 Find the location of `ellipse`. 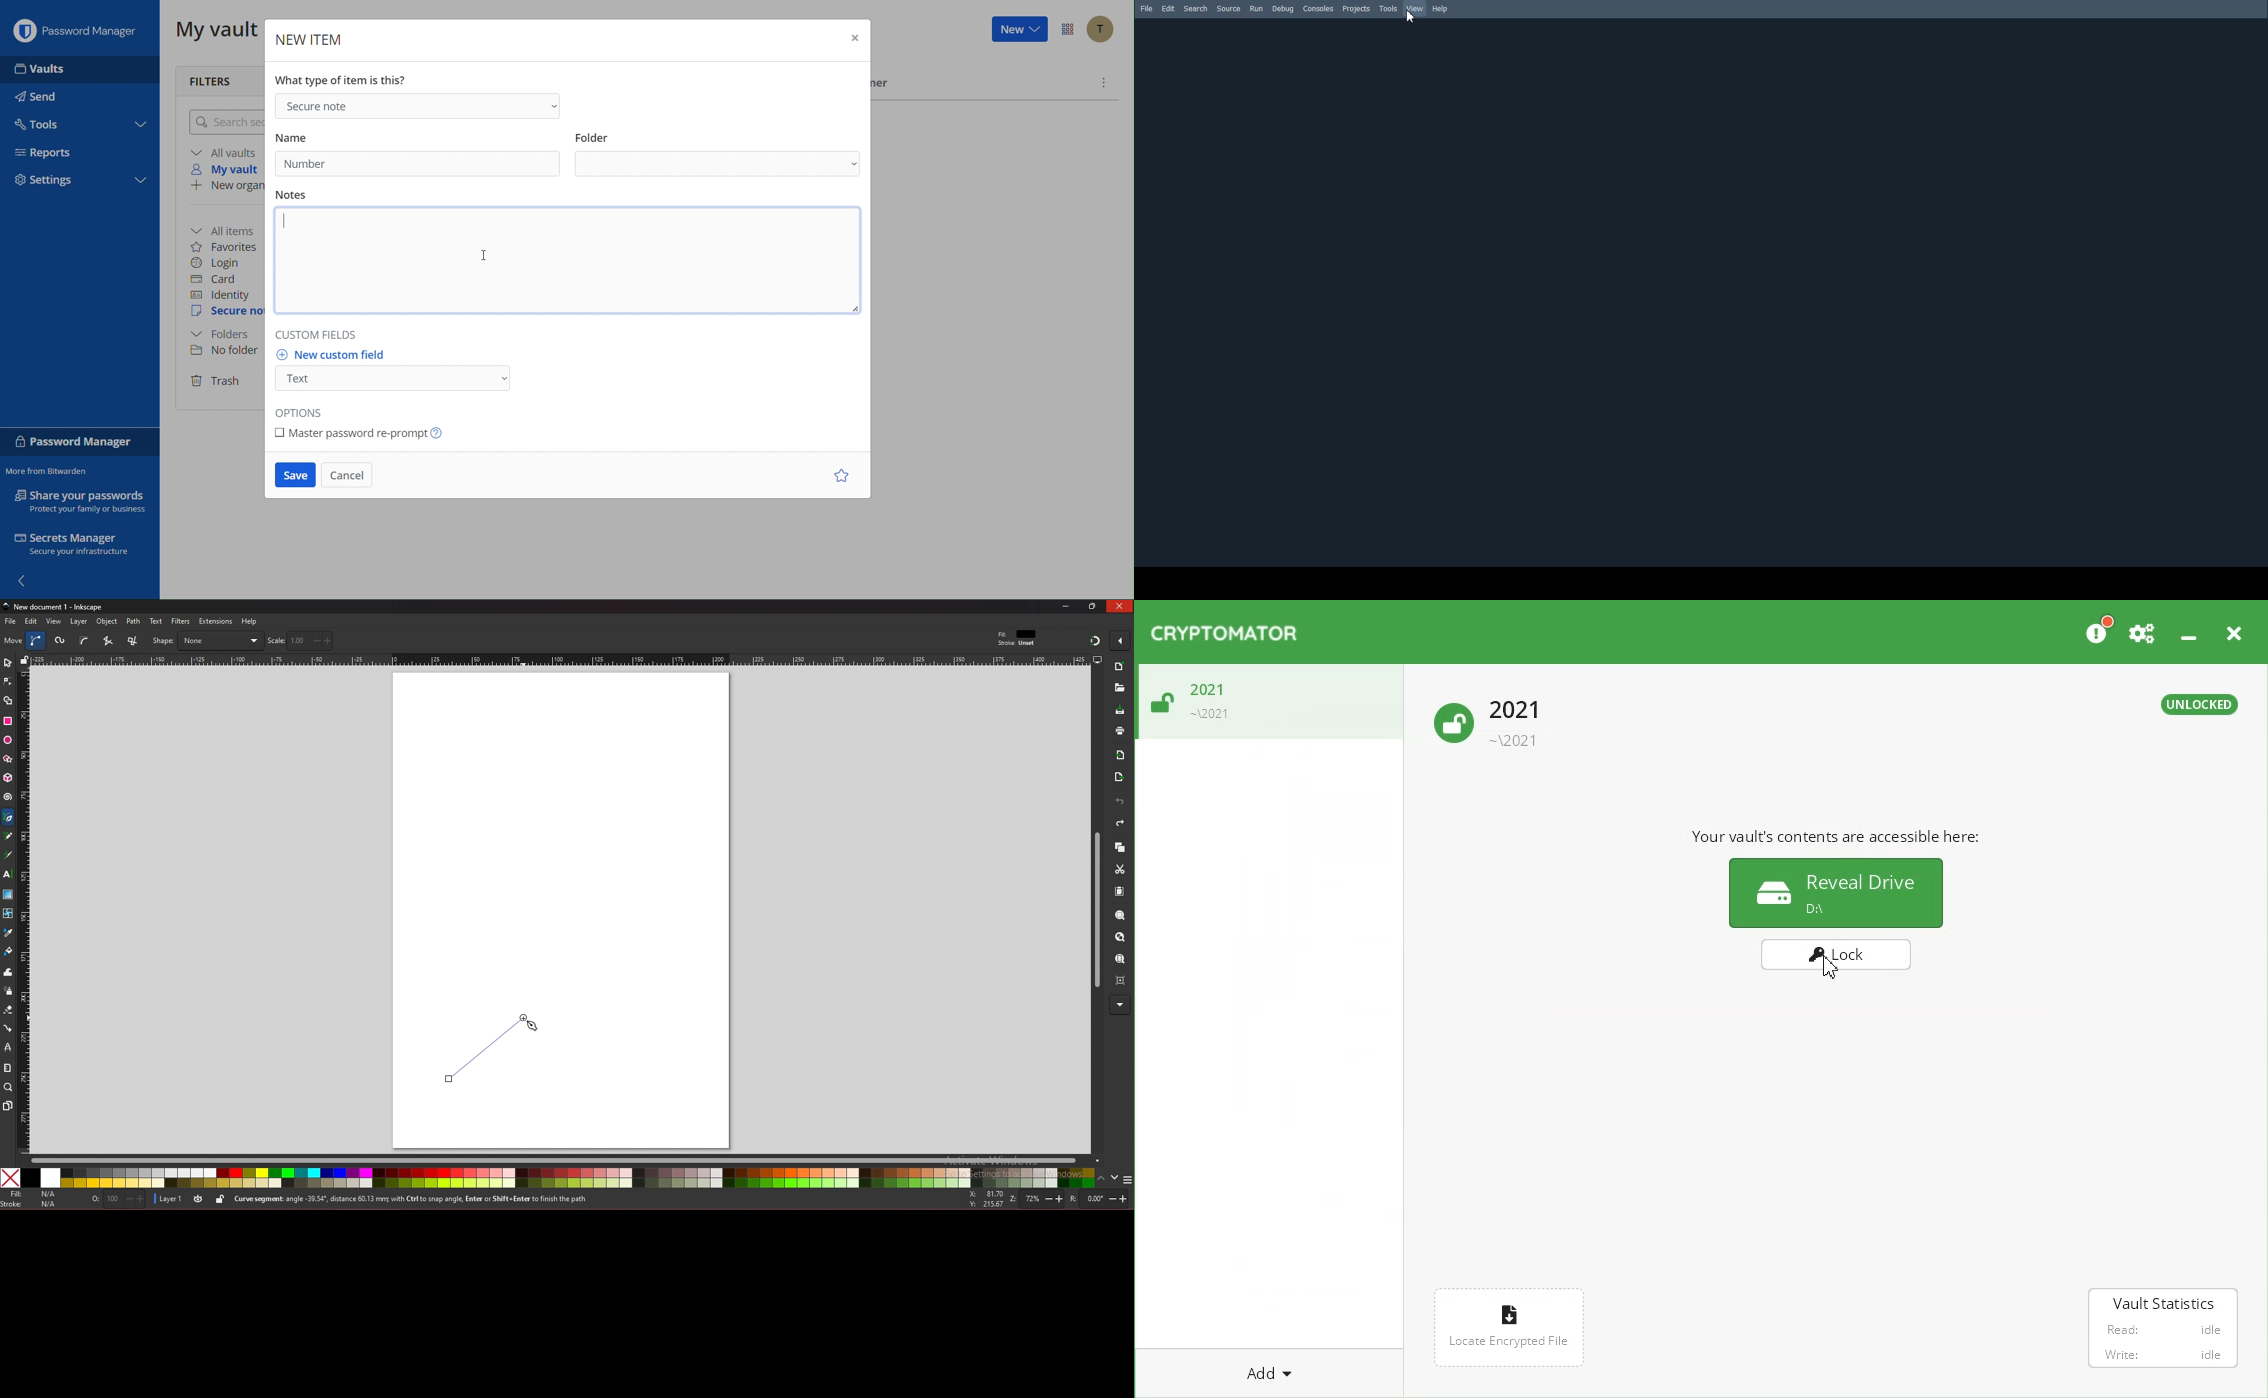

ellipse is located at coordinates (8, 741).